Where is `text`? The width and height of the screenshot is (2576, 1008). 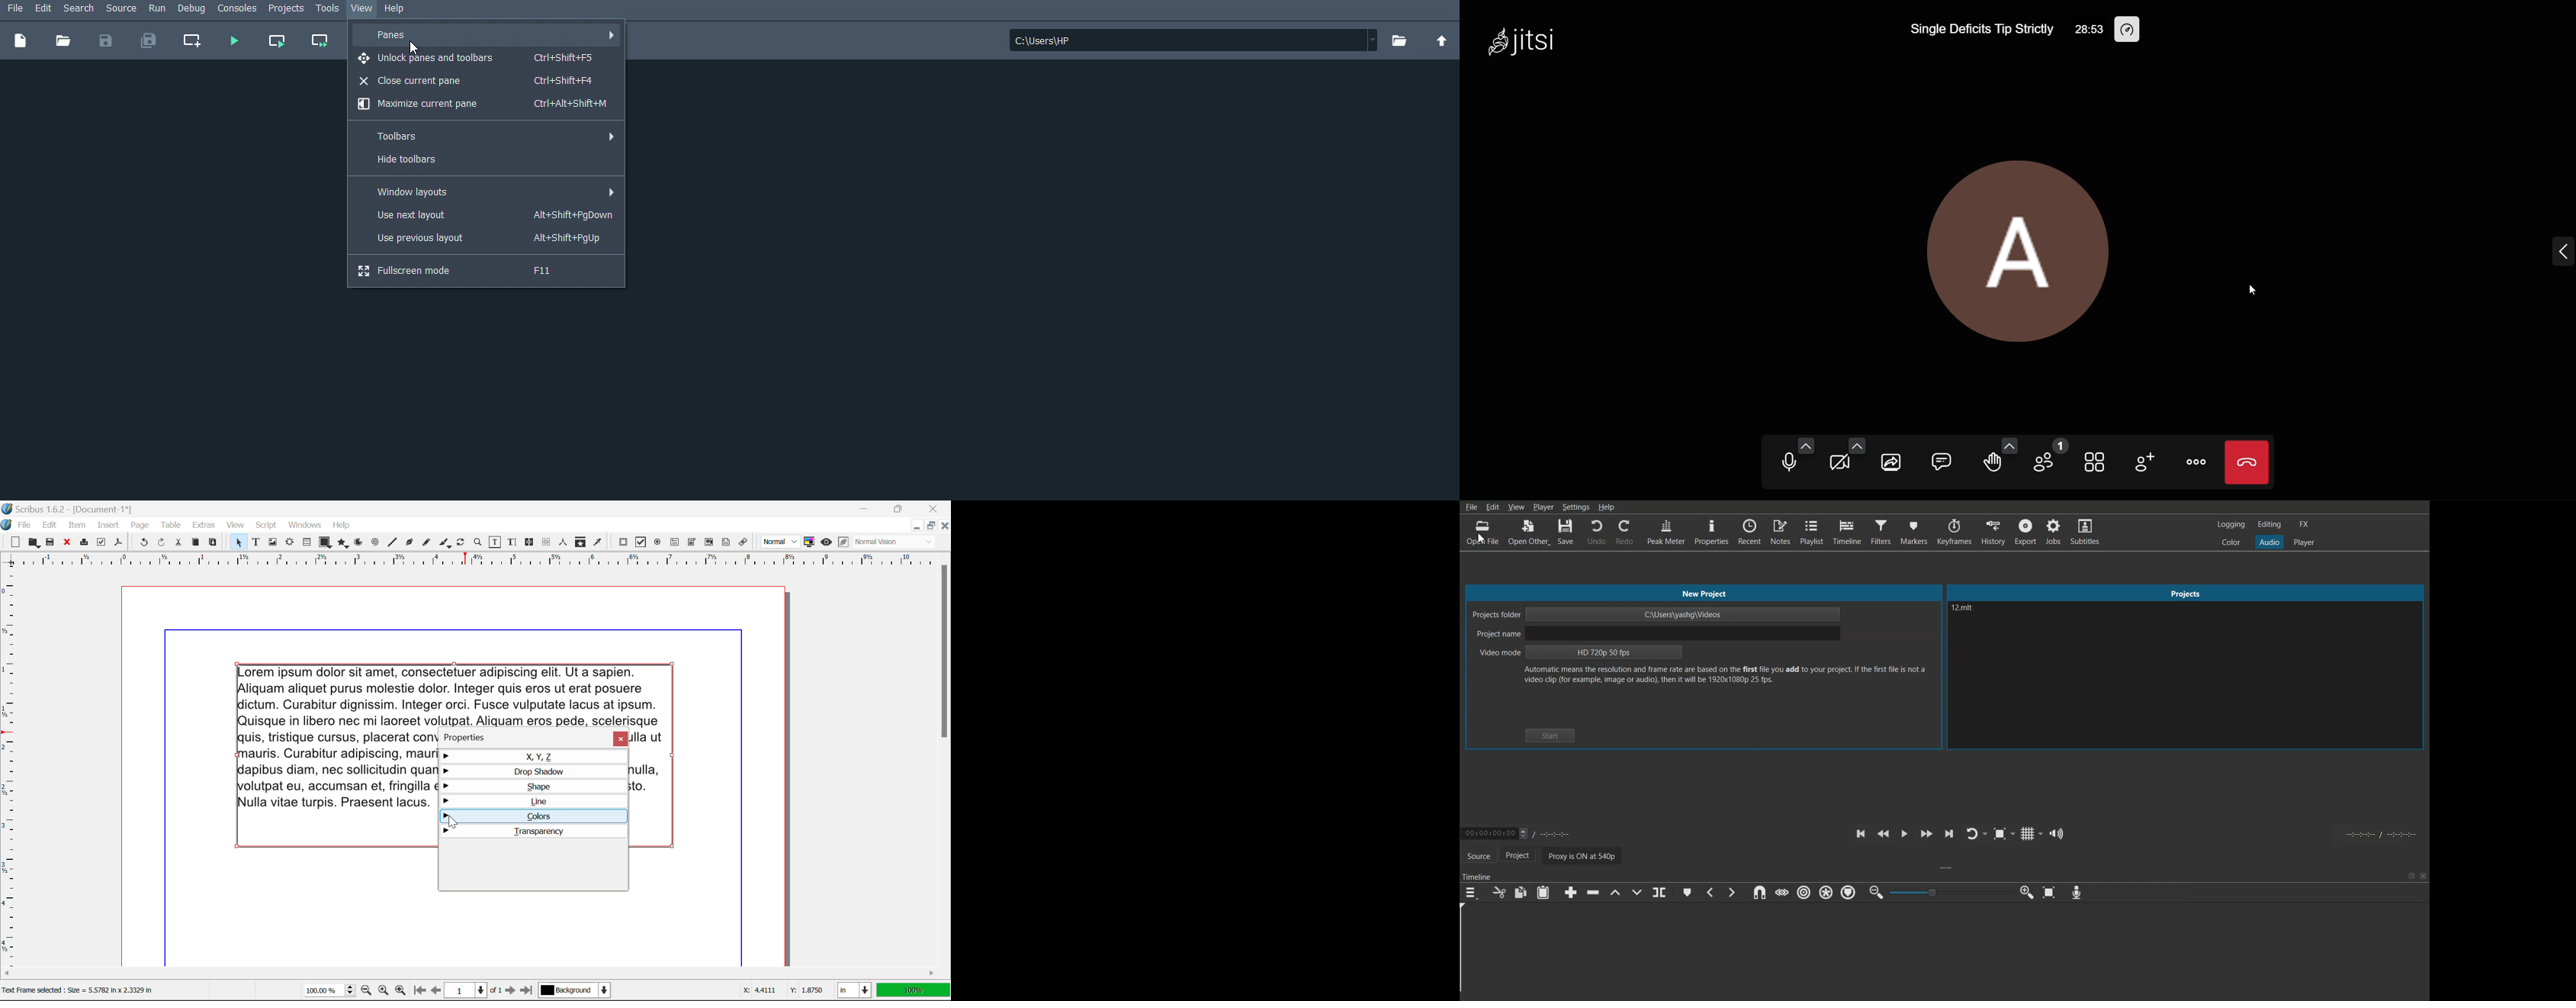 text is located at coordinates (337, 770).